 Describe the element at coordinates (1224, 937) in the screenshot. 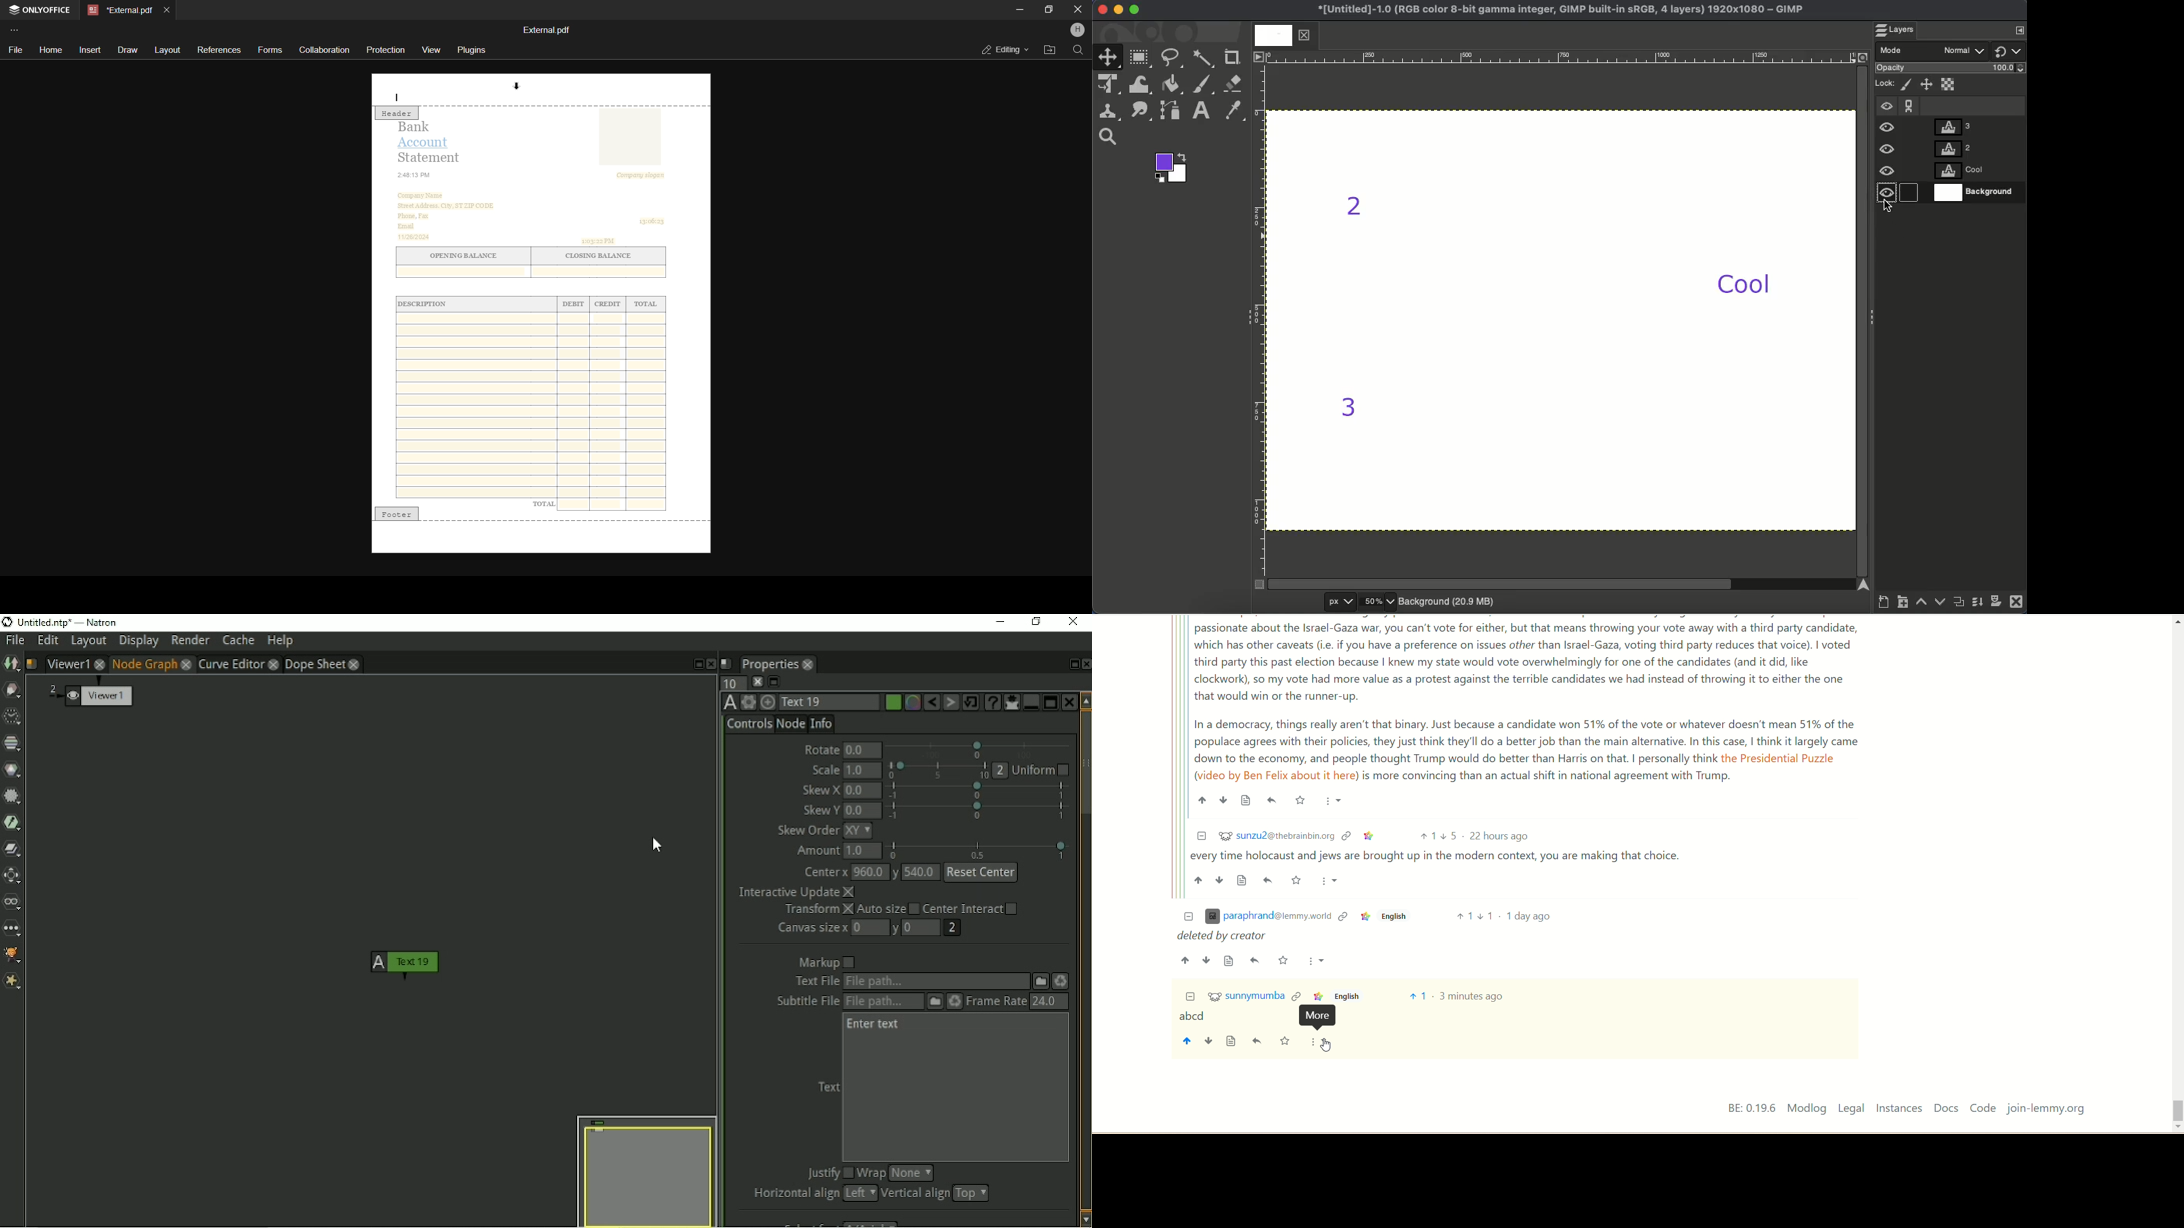

I see `deleted by creator` at that location.